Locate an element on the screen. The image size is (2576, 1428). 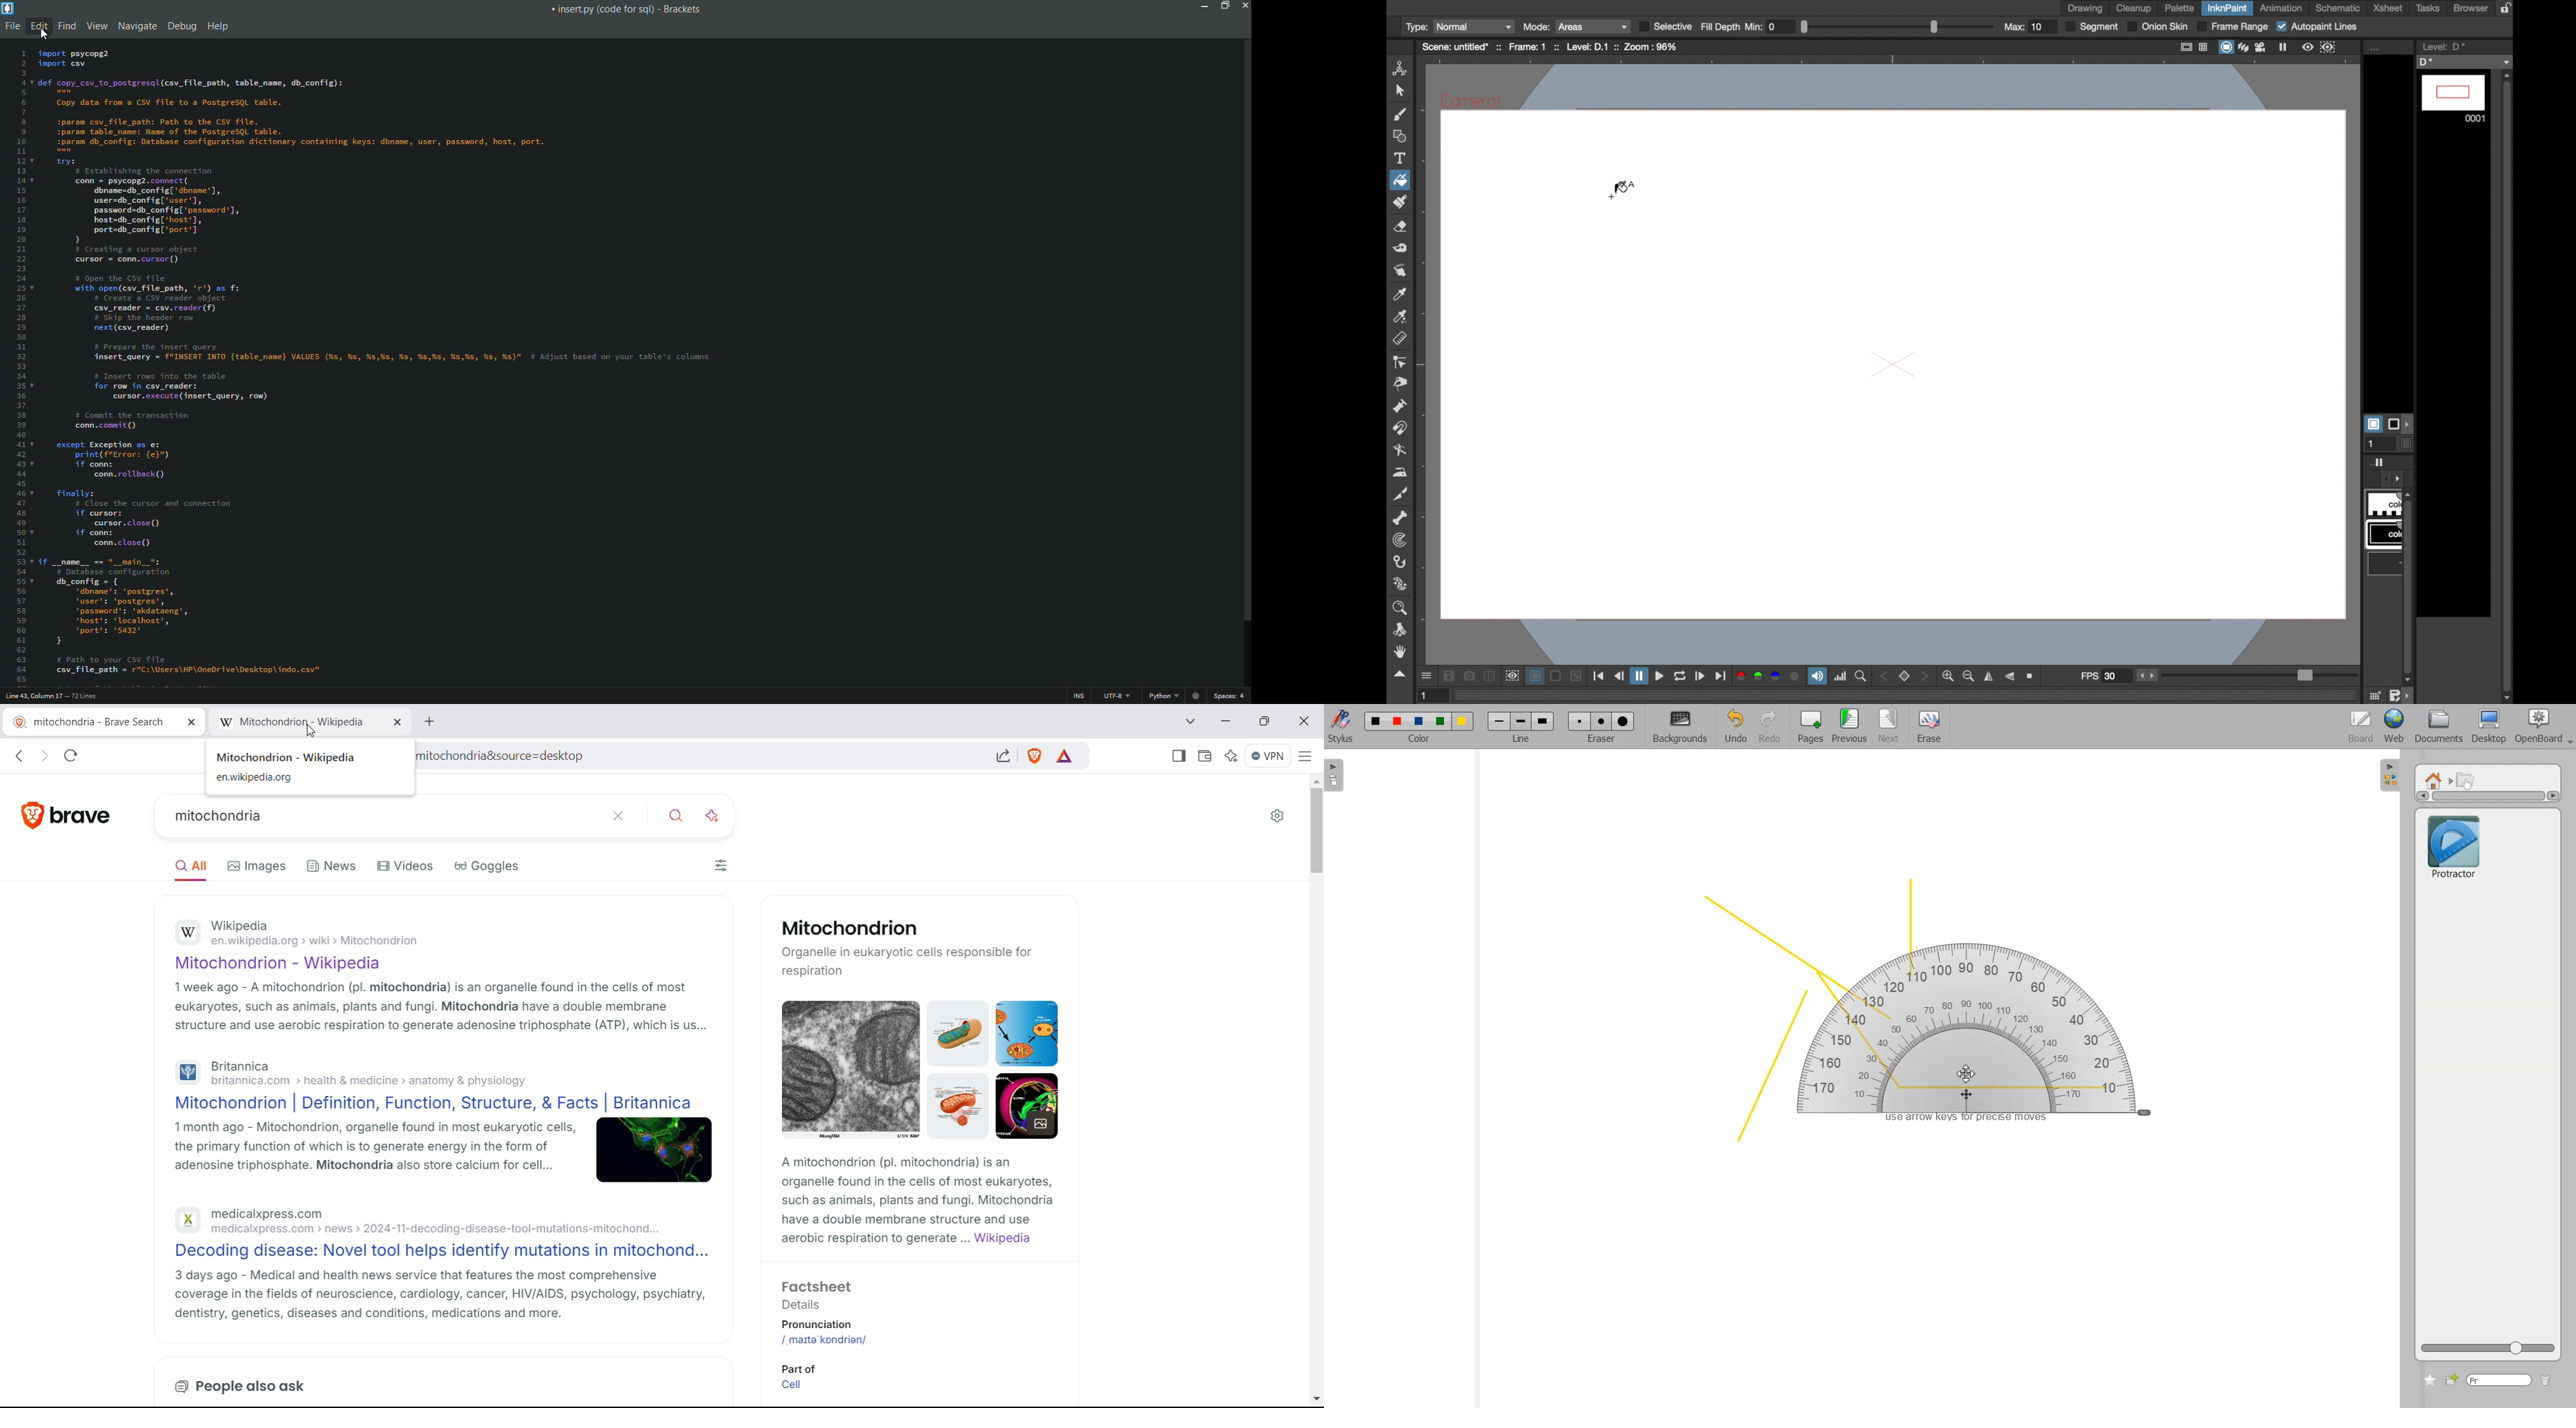
en.wikipedia.org > wiki > Mitochondrion is located at coordinates (327, 941).